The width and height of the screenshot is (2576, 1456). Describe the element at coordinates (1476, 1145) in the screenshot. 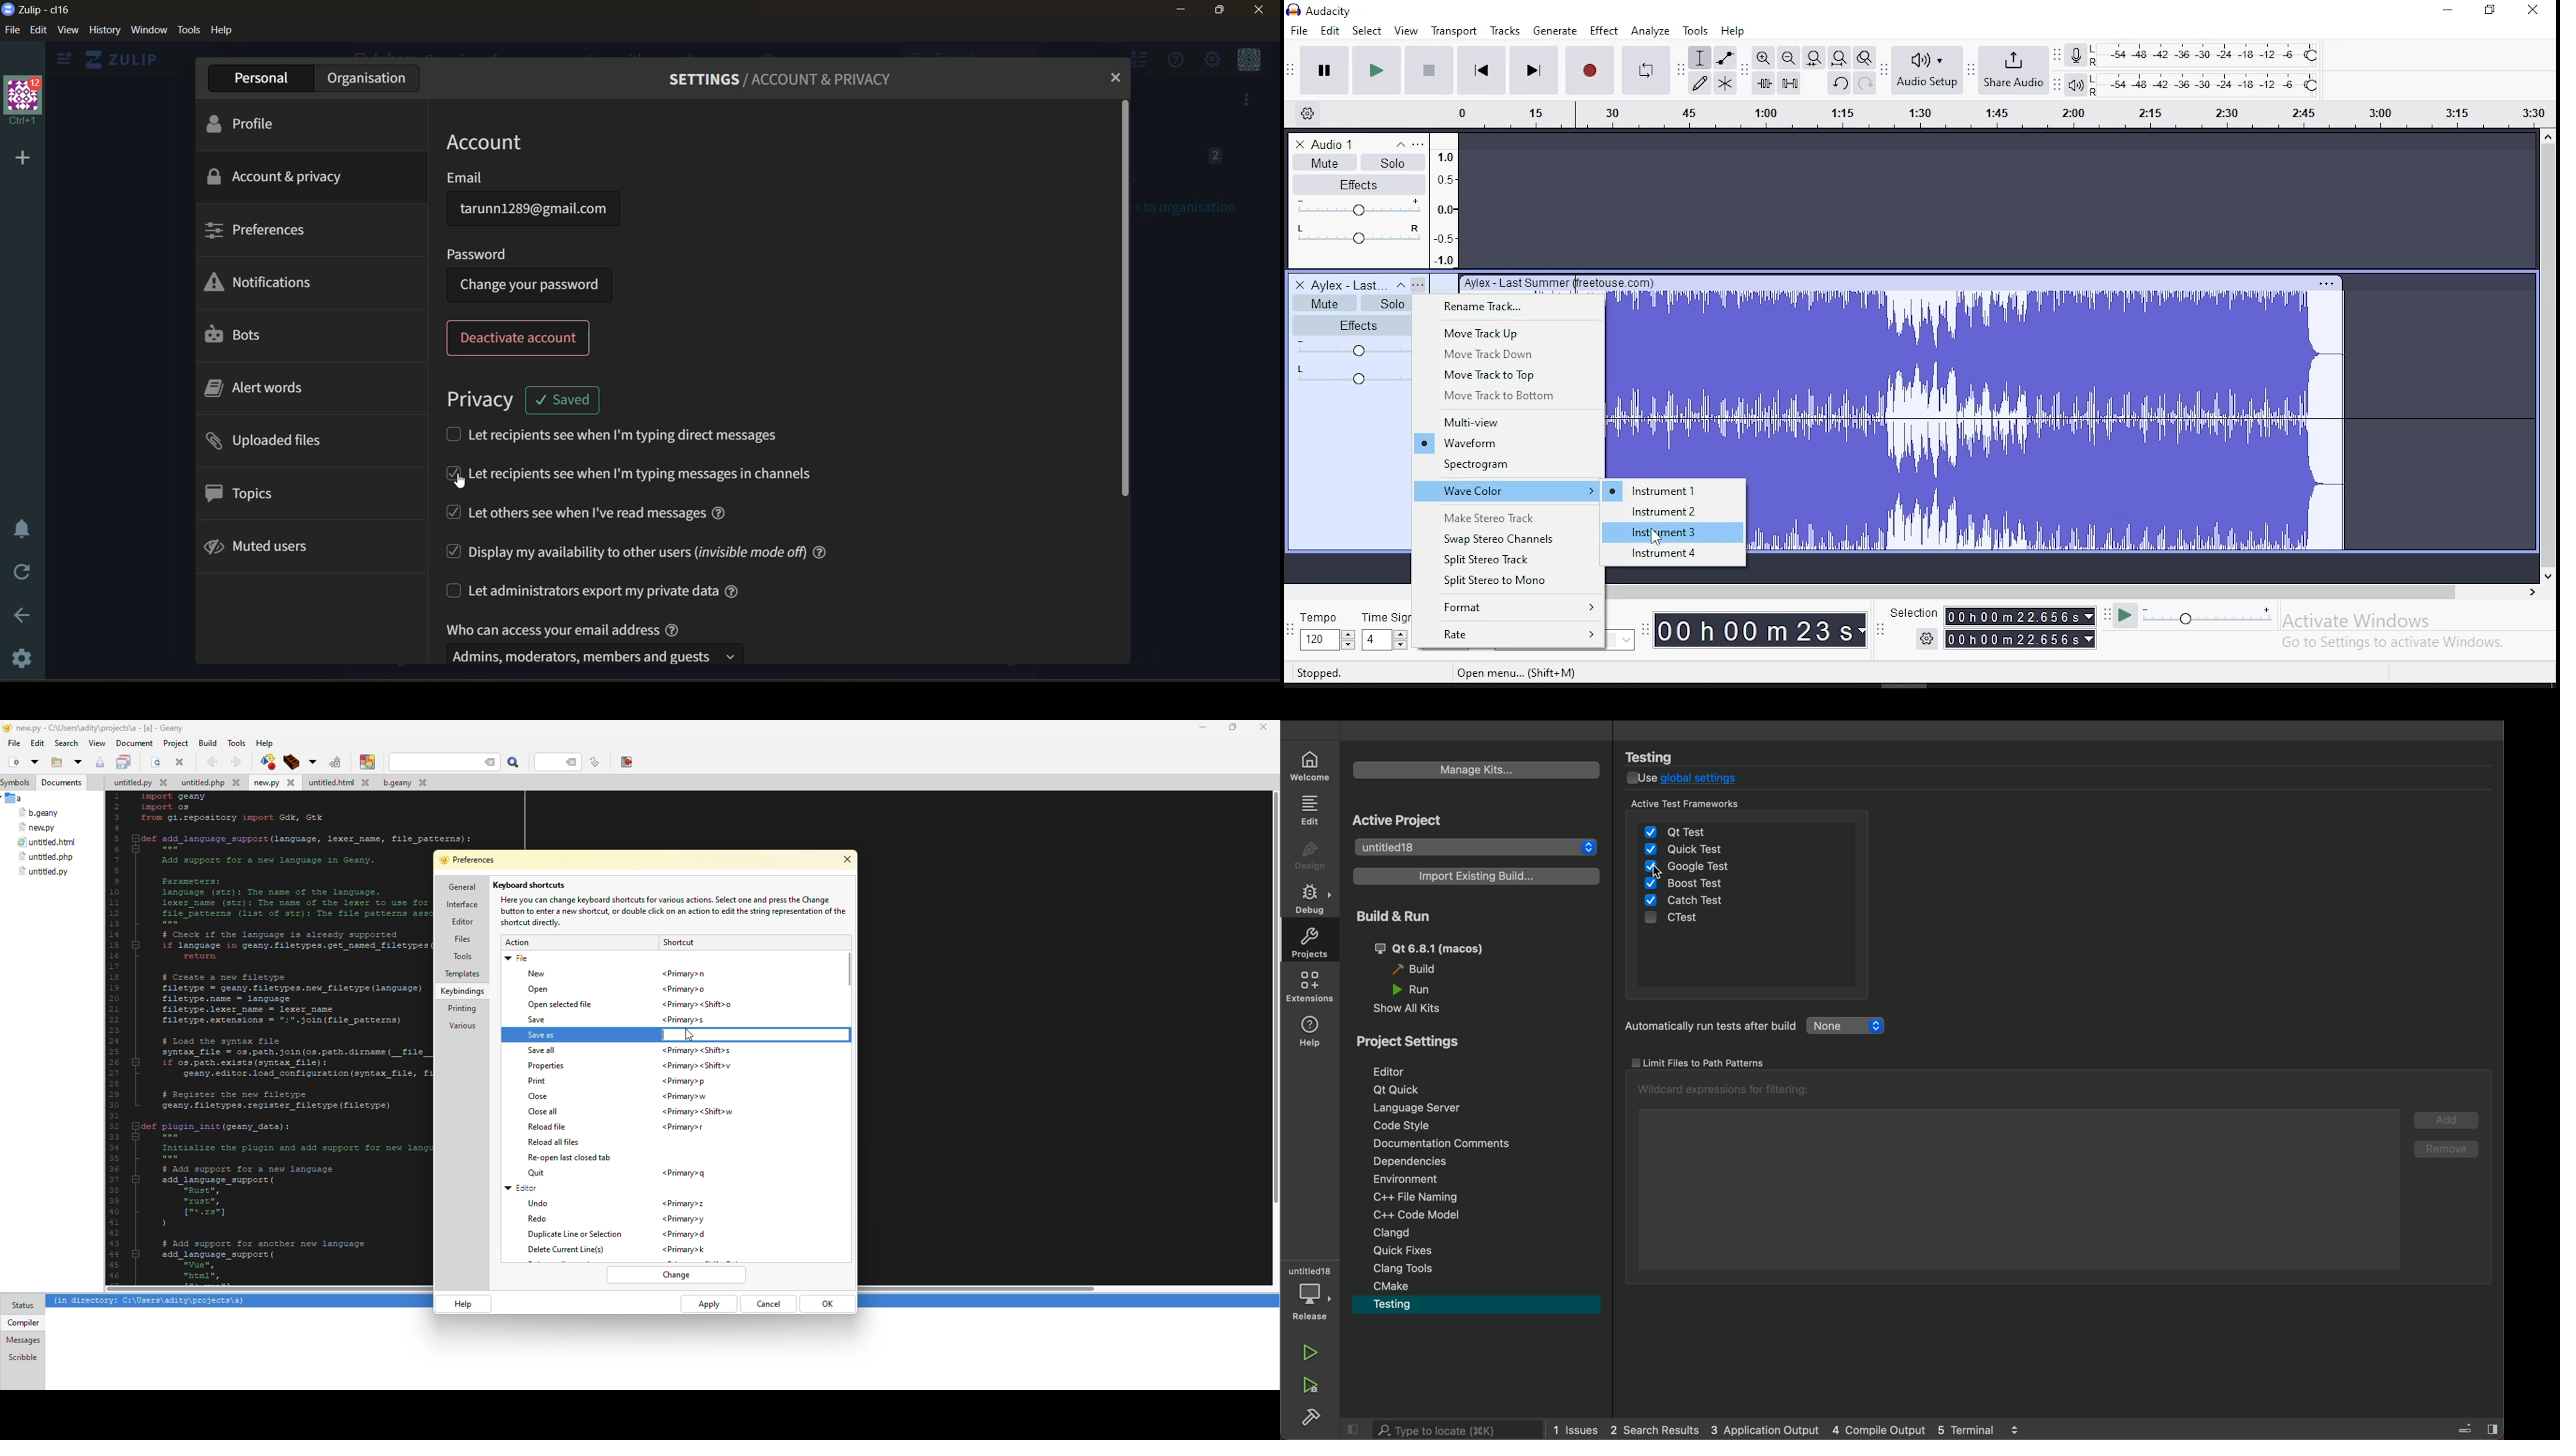

I see `commnets` at that location.